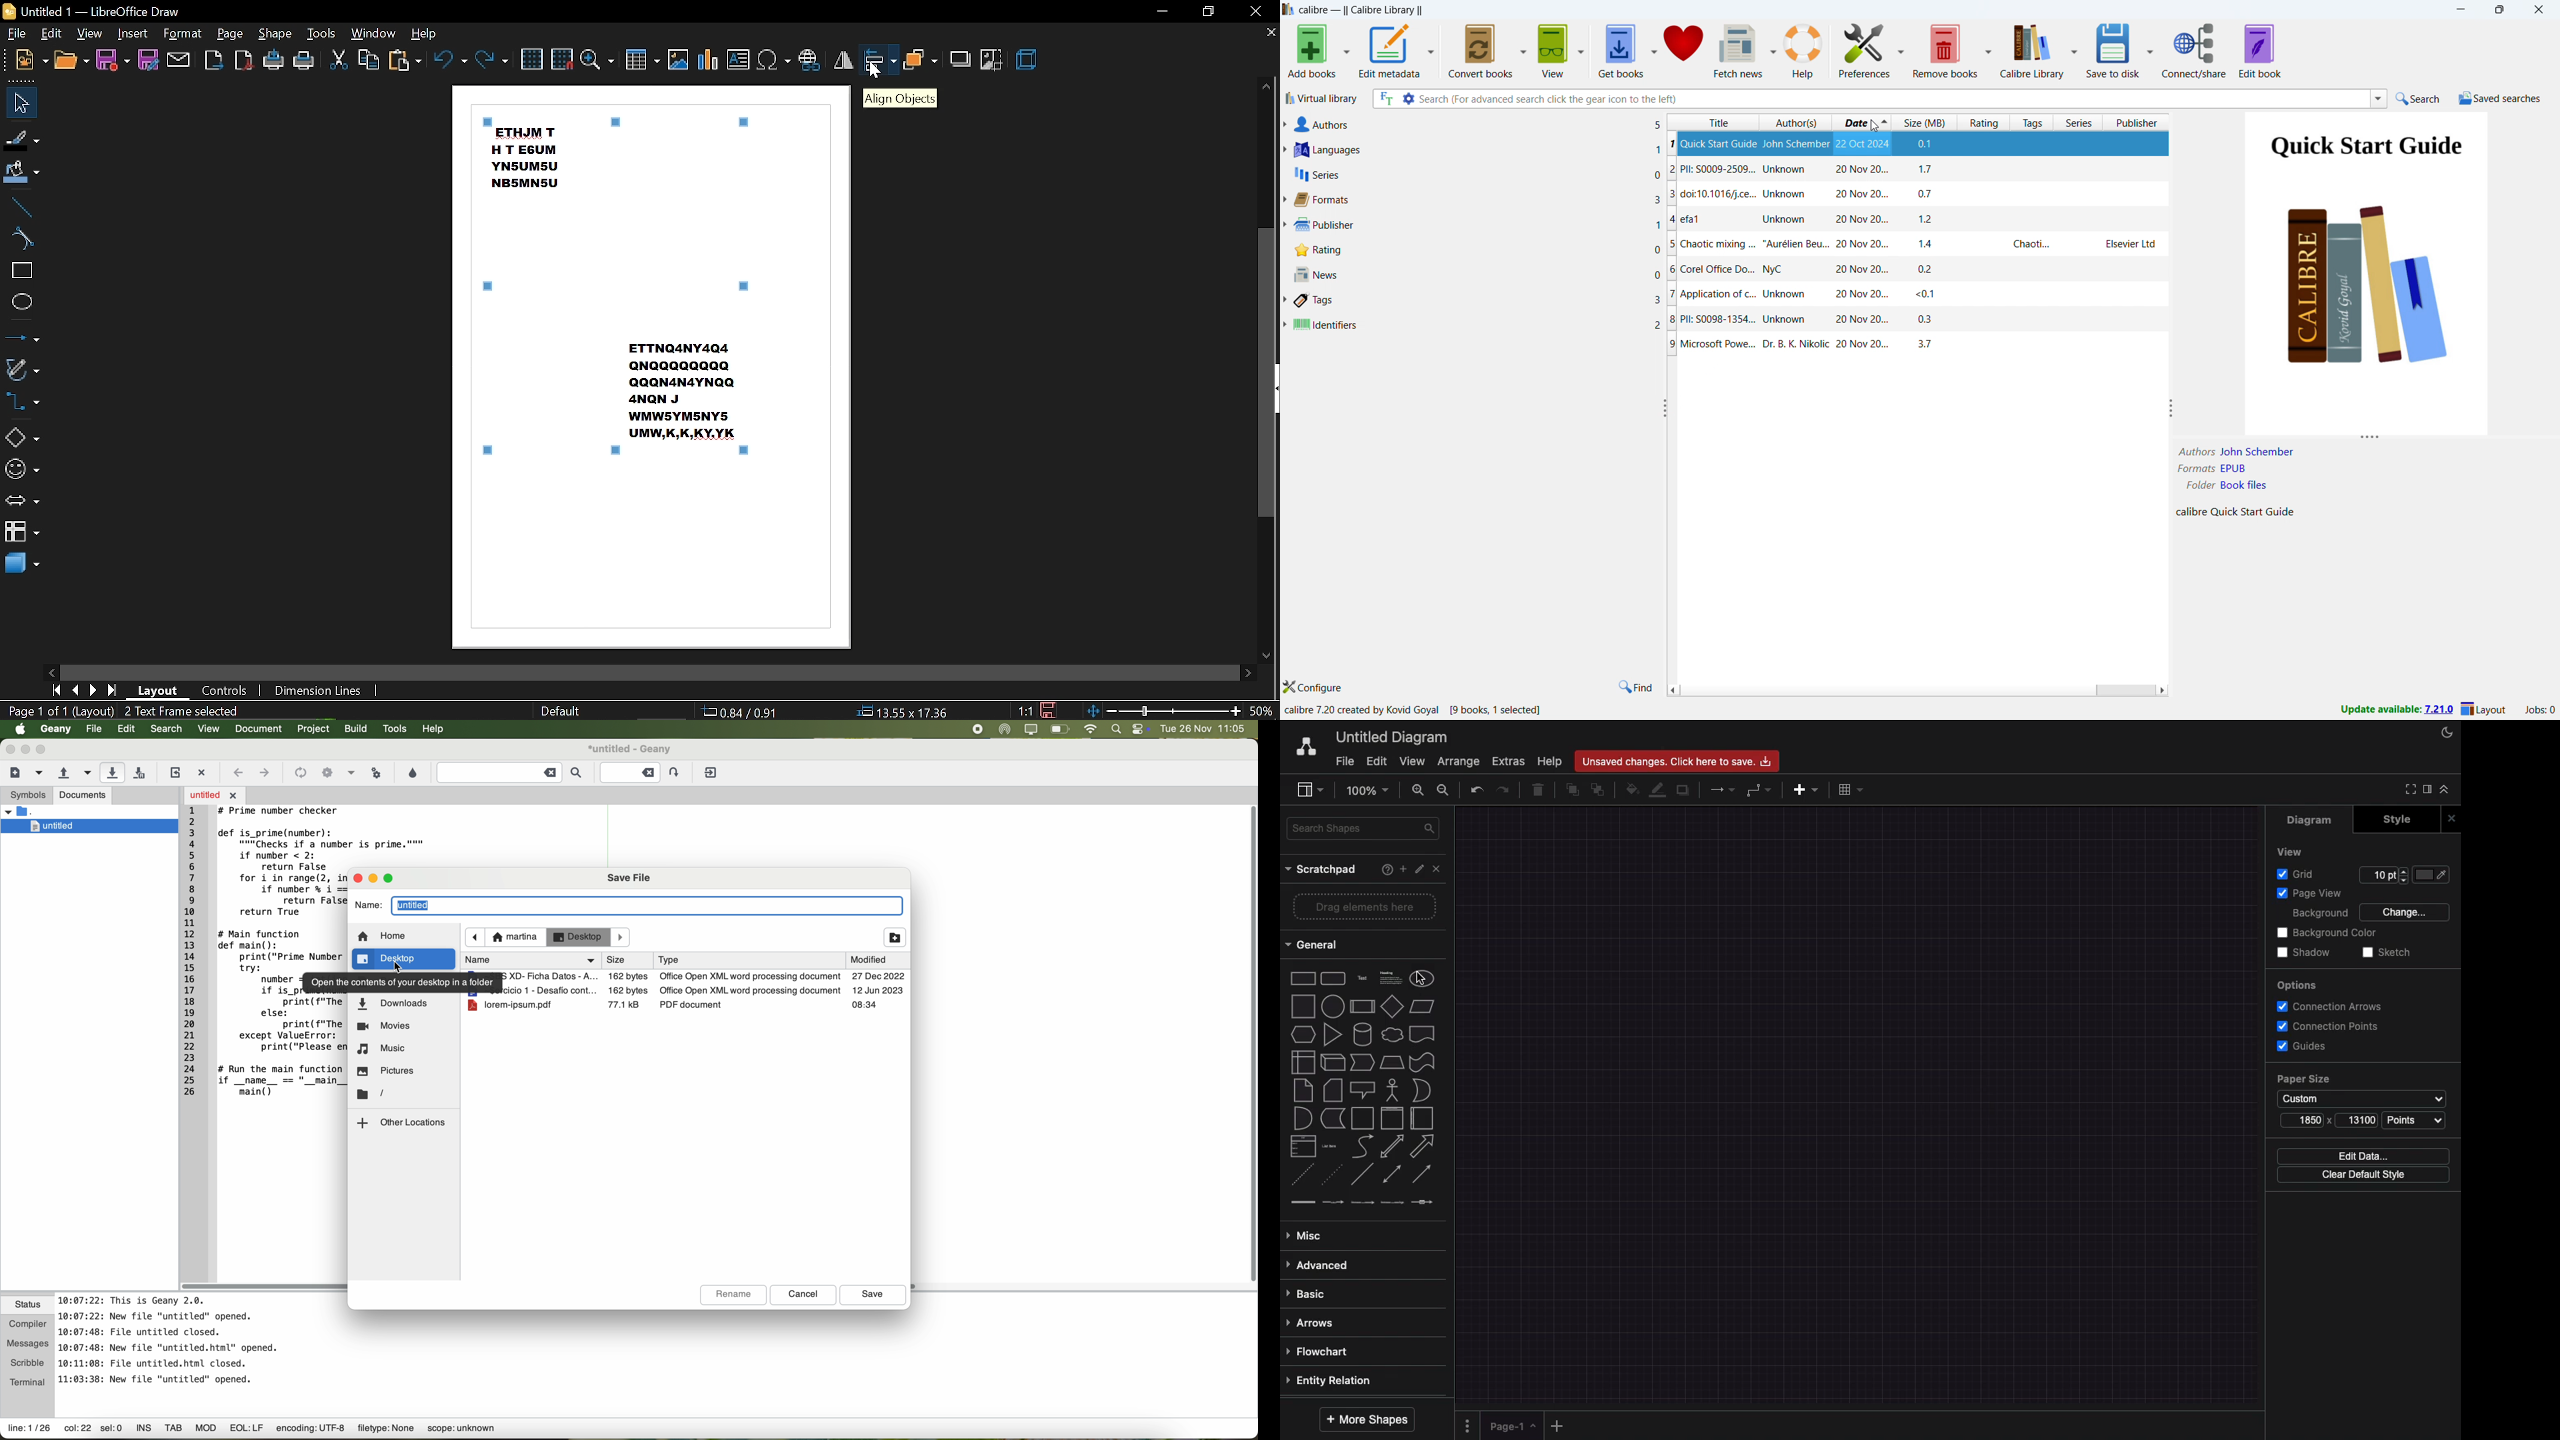 This screenshot has width=2576, height=1456. Describe the element at coordinates (214, 61) in the screenshot. I see `Export` at that location.